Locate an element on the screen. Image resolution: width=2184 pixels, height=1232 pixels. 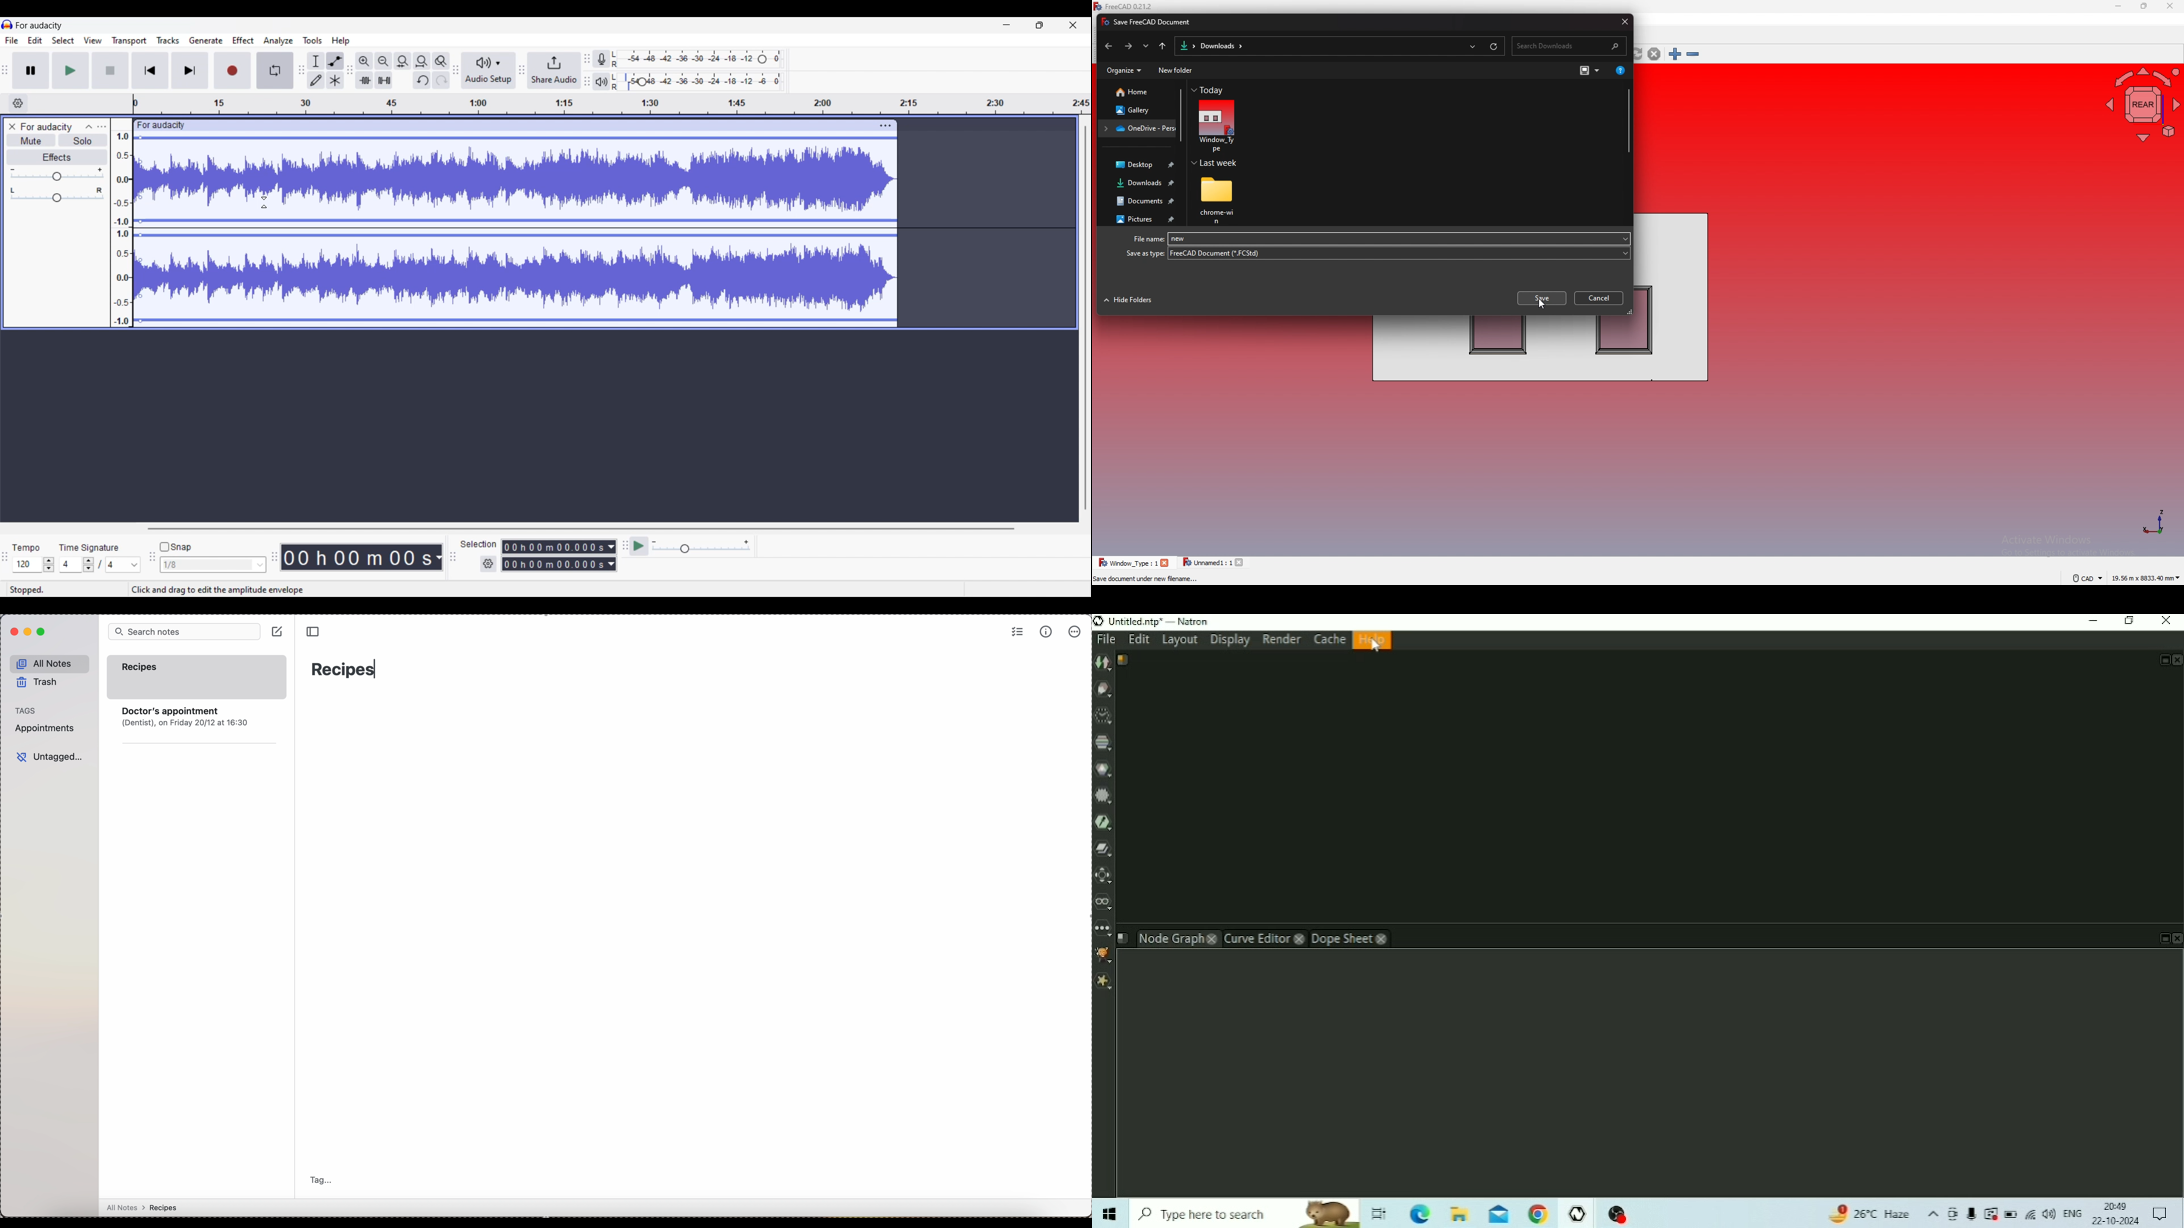
stopped is located at coordinates (27, 590).